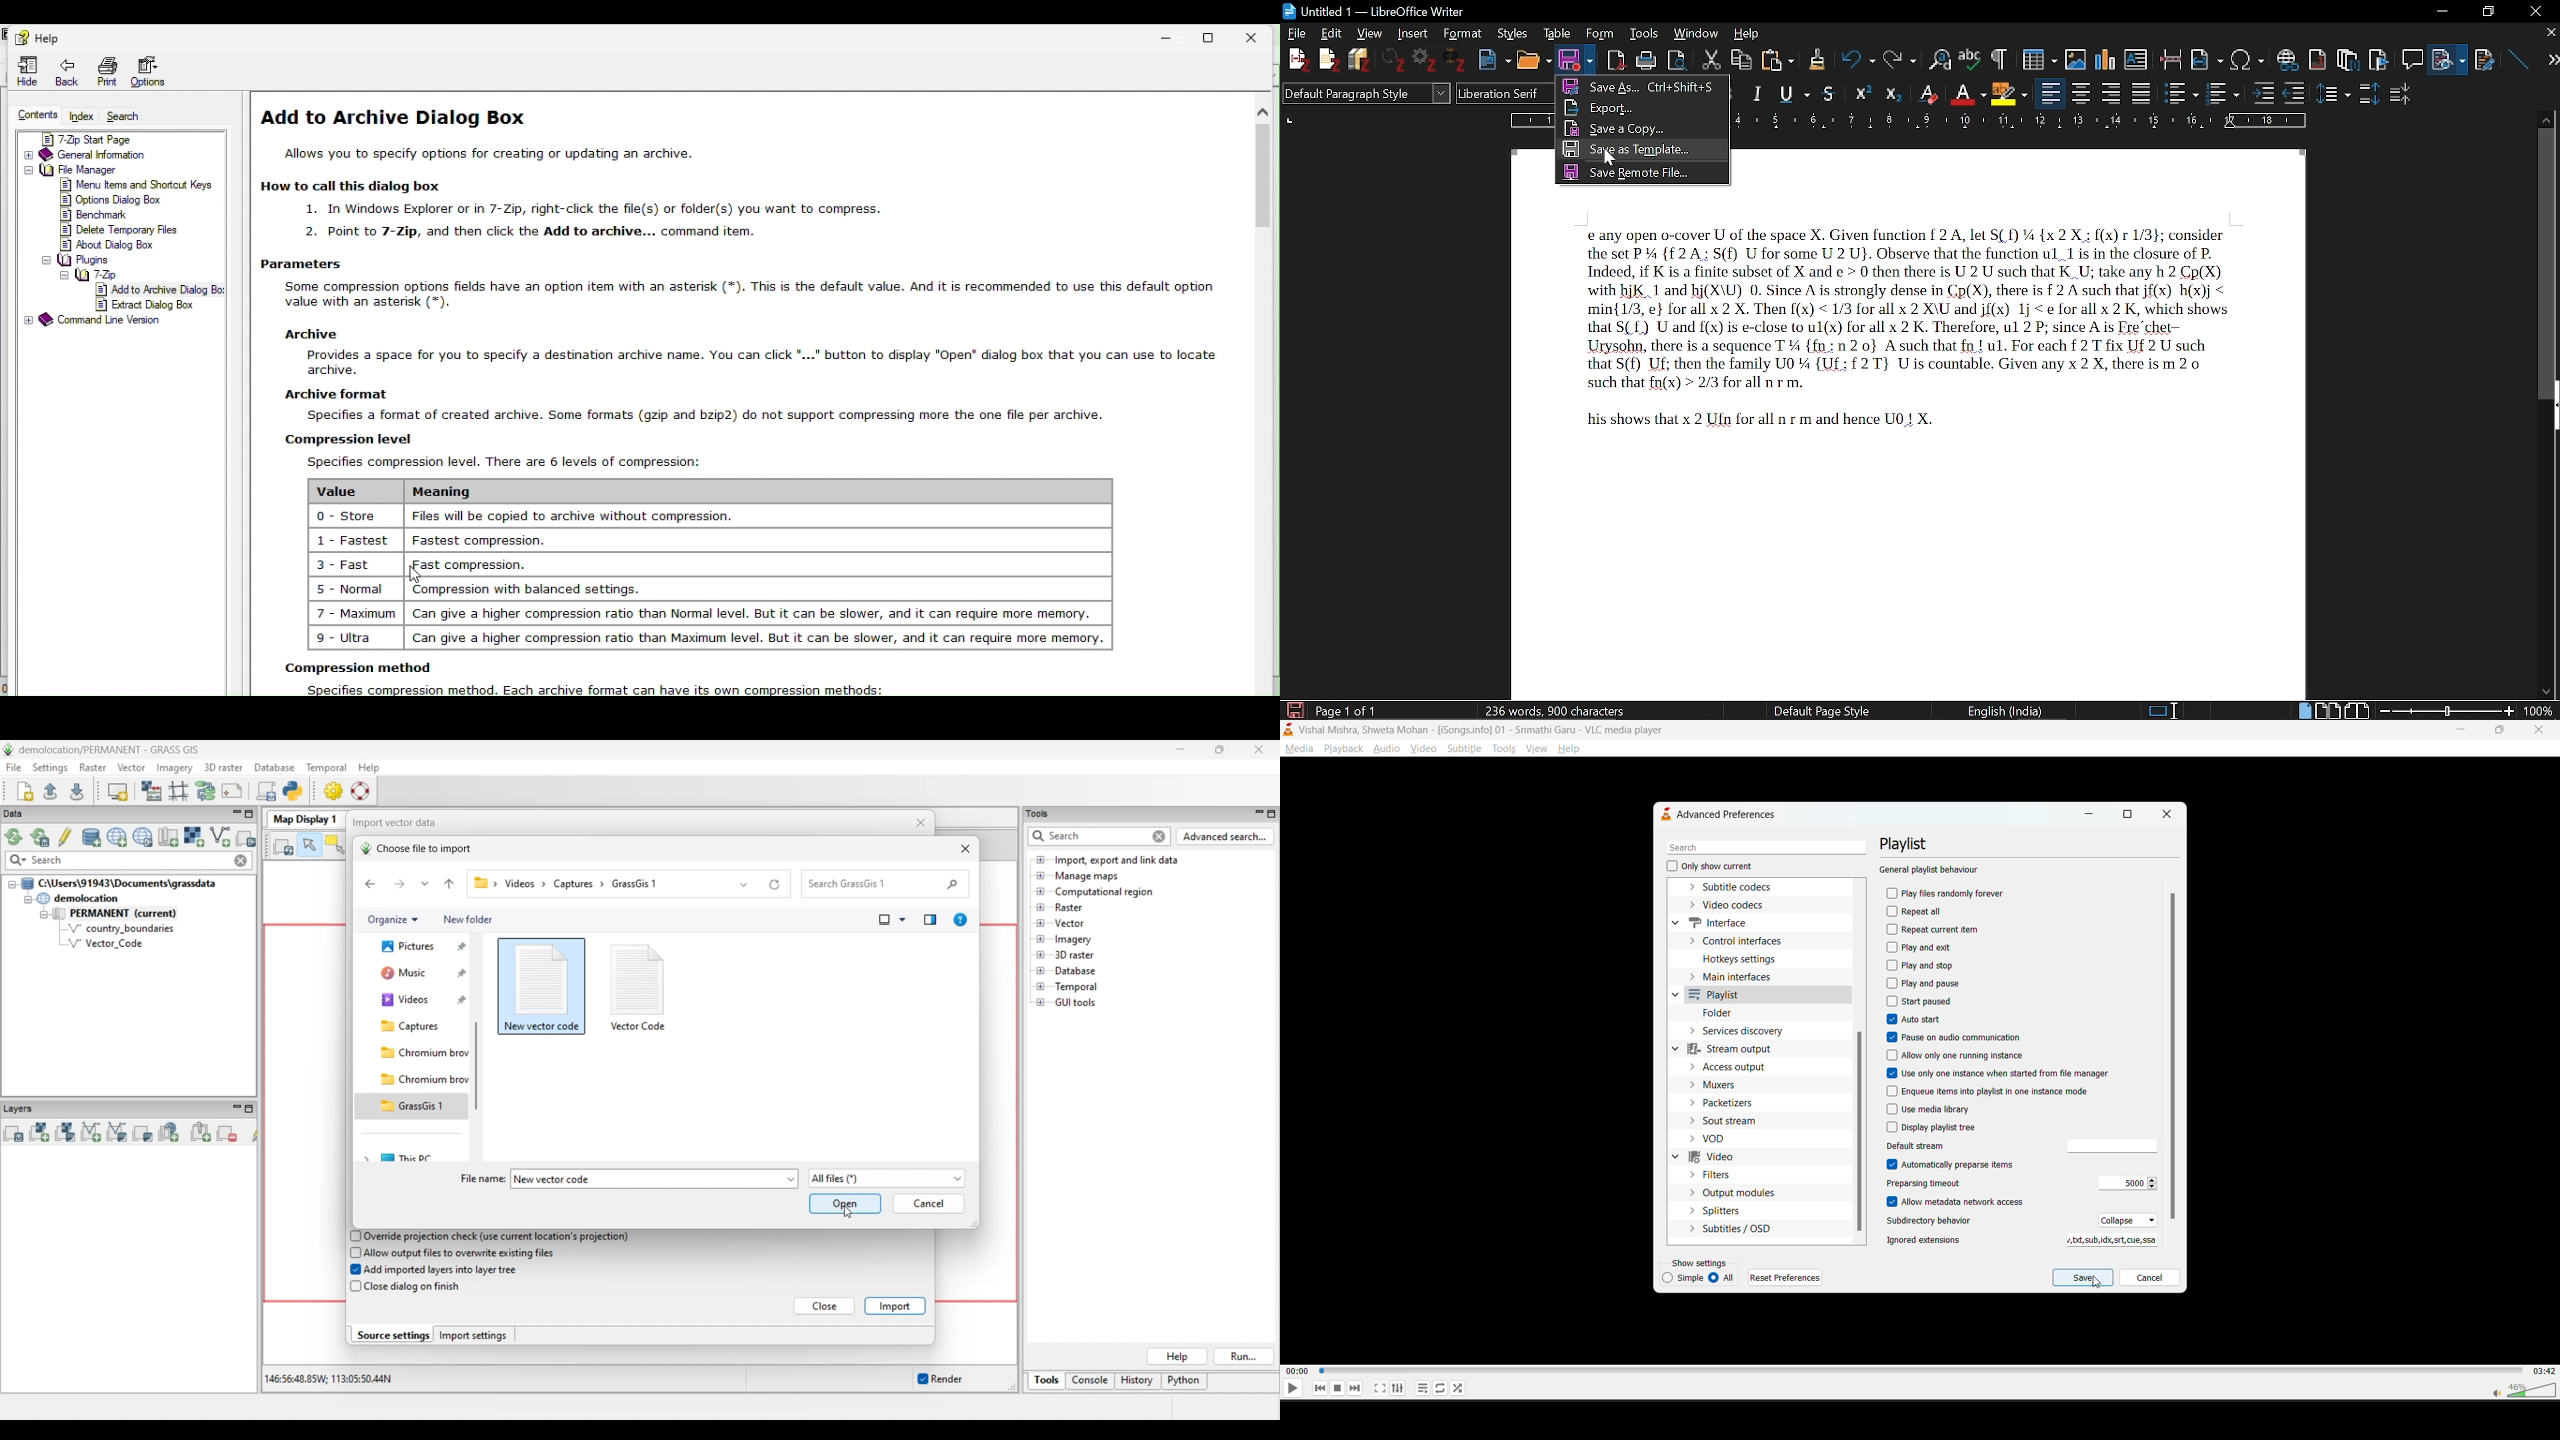  I want to click on play and pause, so click(1924, 984).